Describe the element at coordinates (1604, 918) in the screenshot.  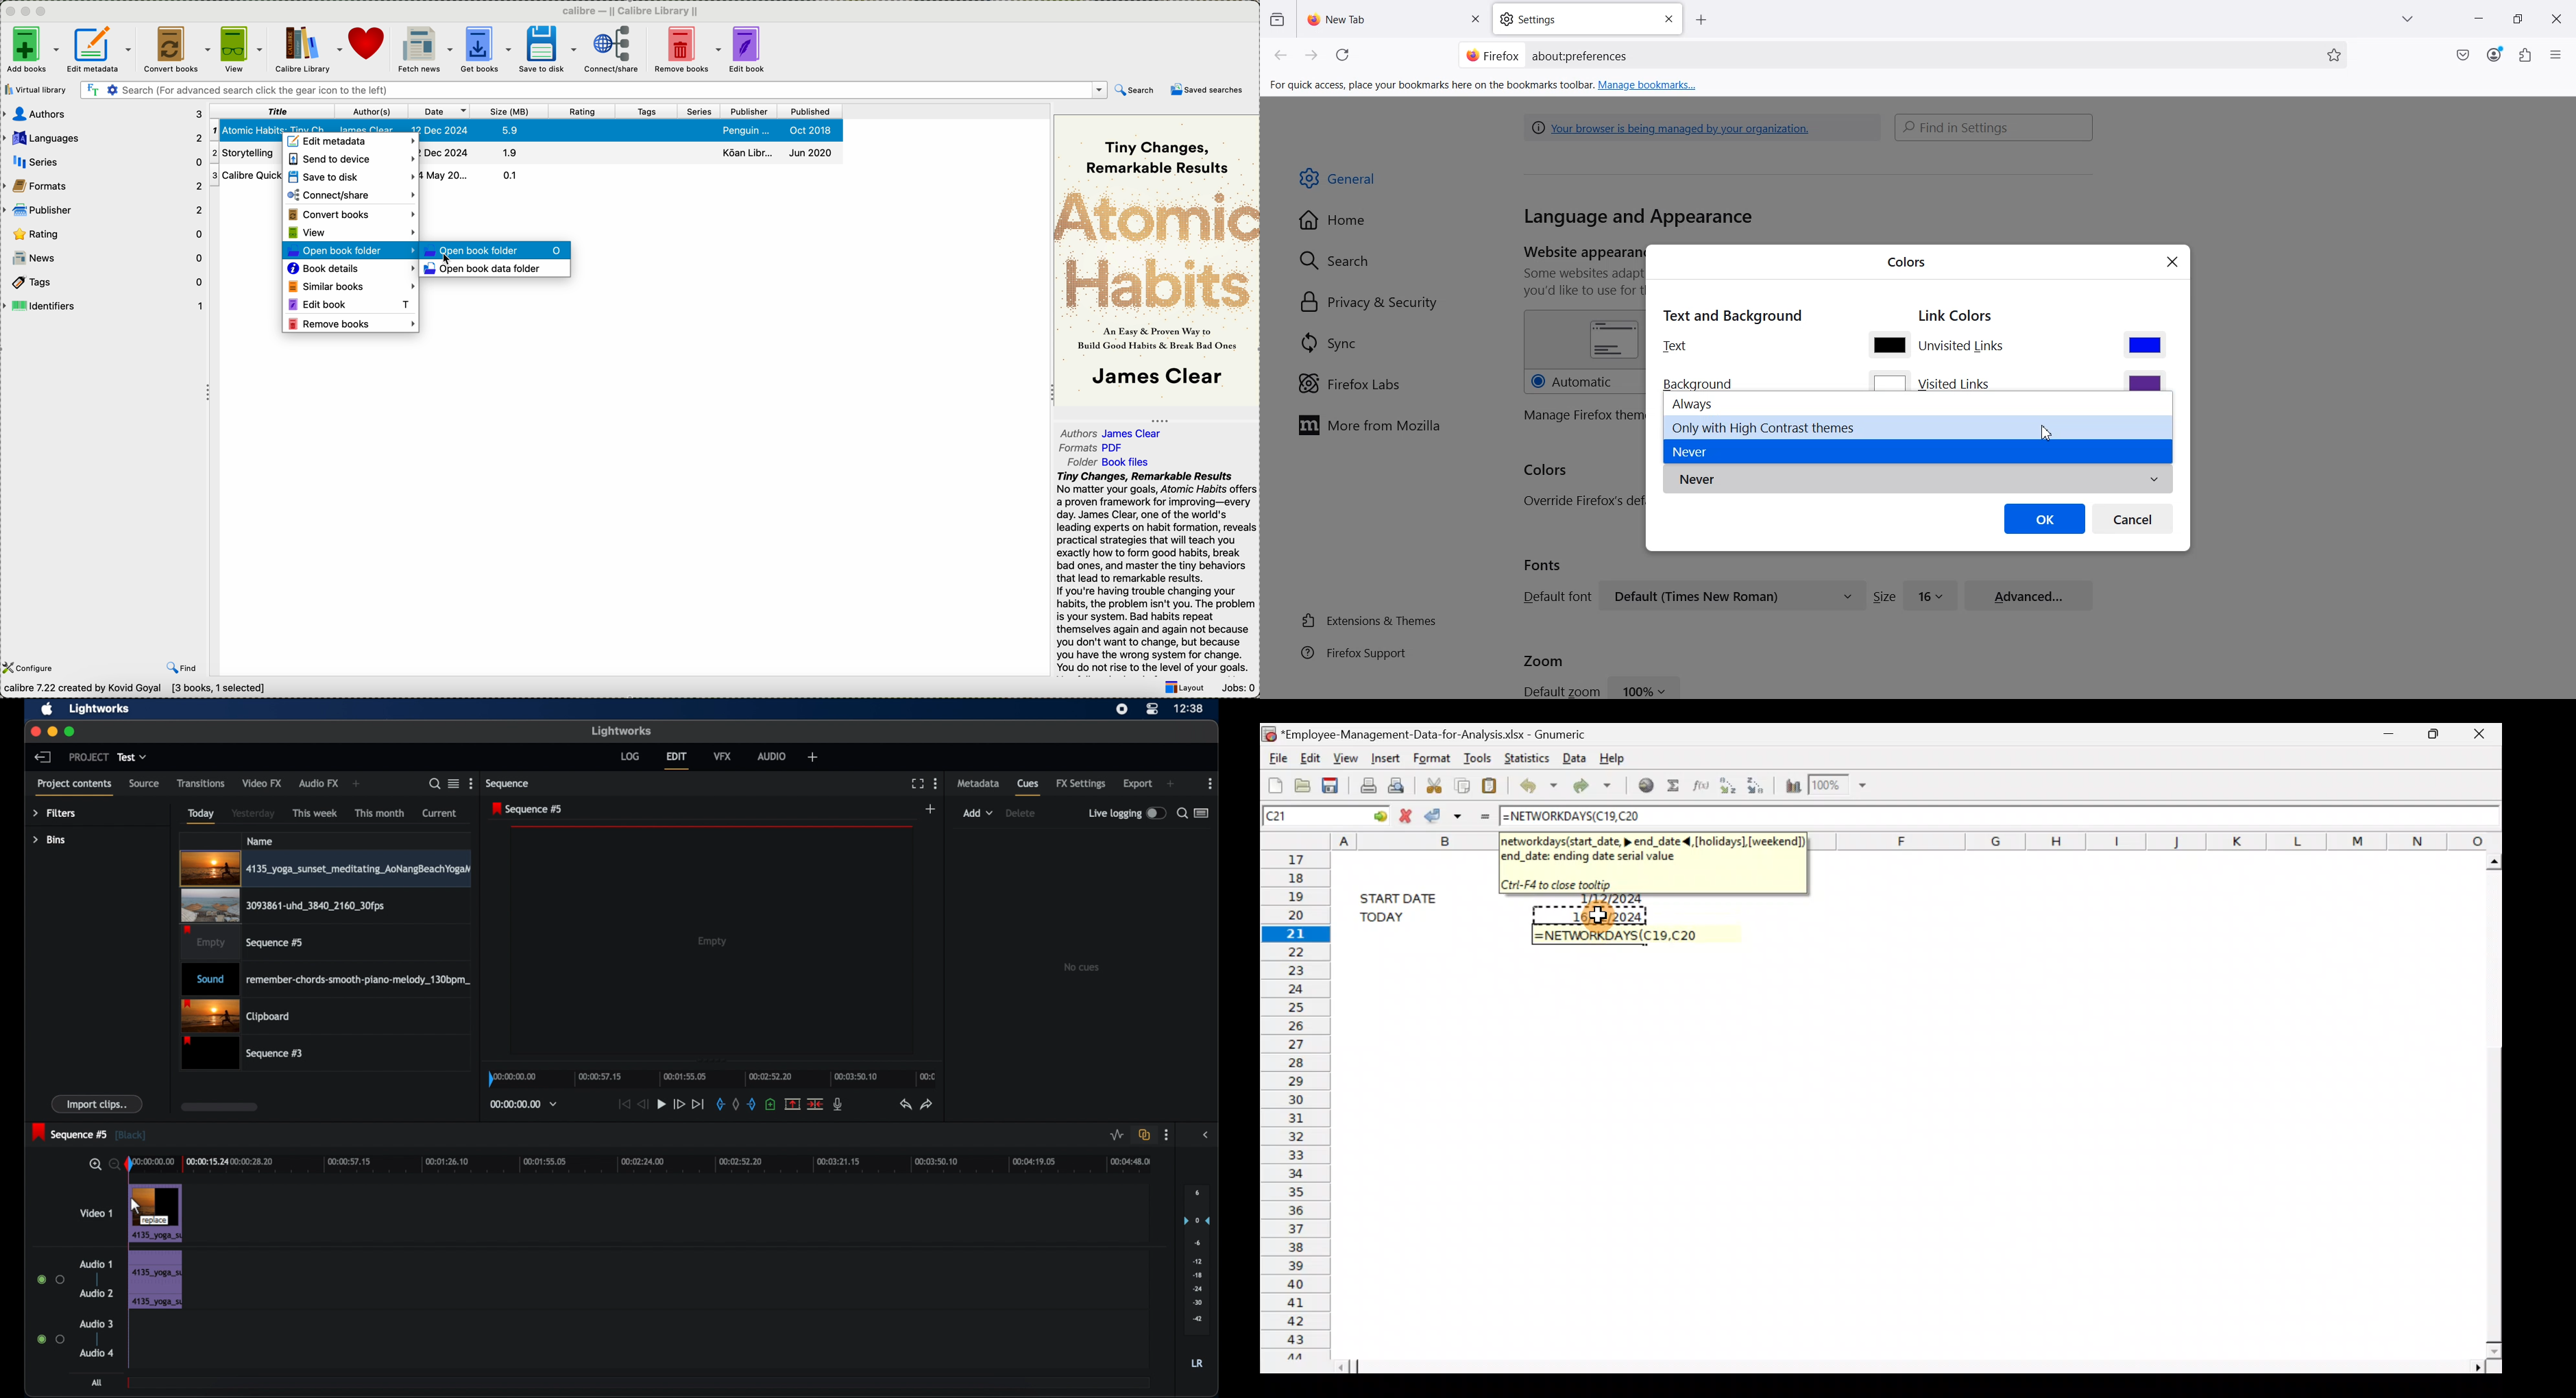
I see `16/12/2024` at that location.